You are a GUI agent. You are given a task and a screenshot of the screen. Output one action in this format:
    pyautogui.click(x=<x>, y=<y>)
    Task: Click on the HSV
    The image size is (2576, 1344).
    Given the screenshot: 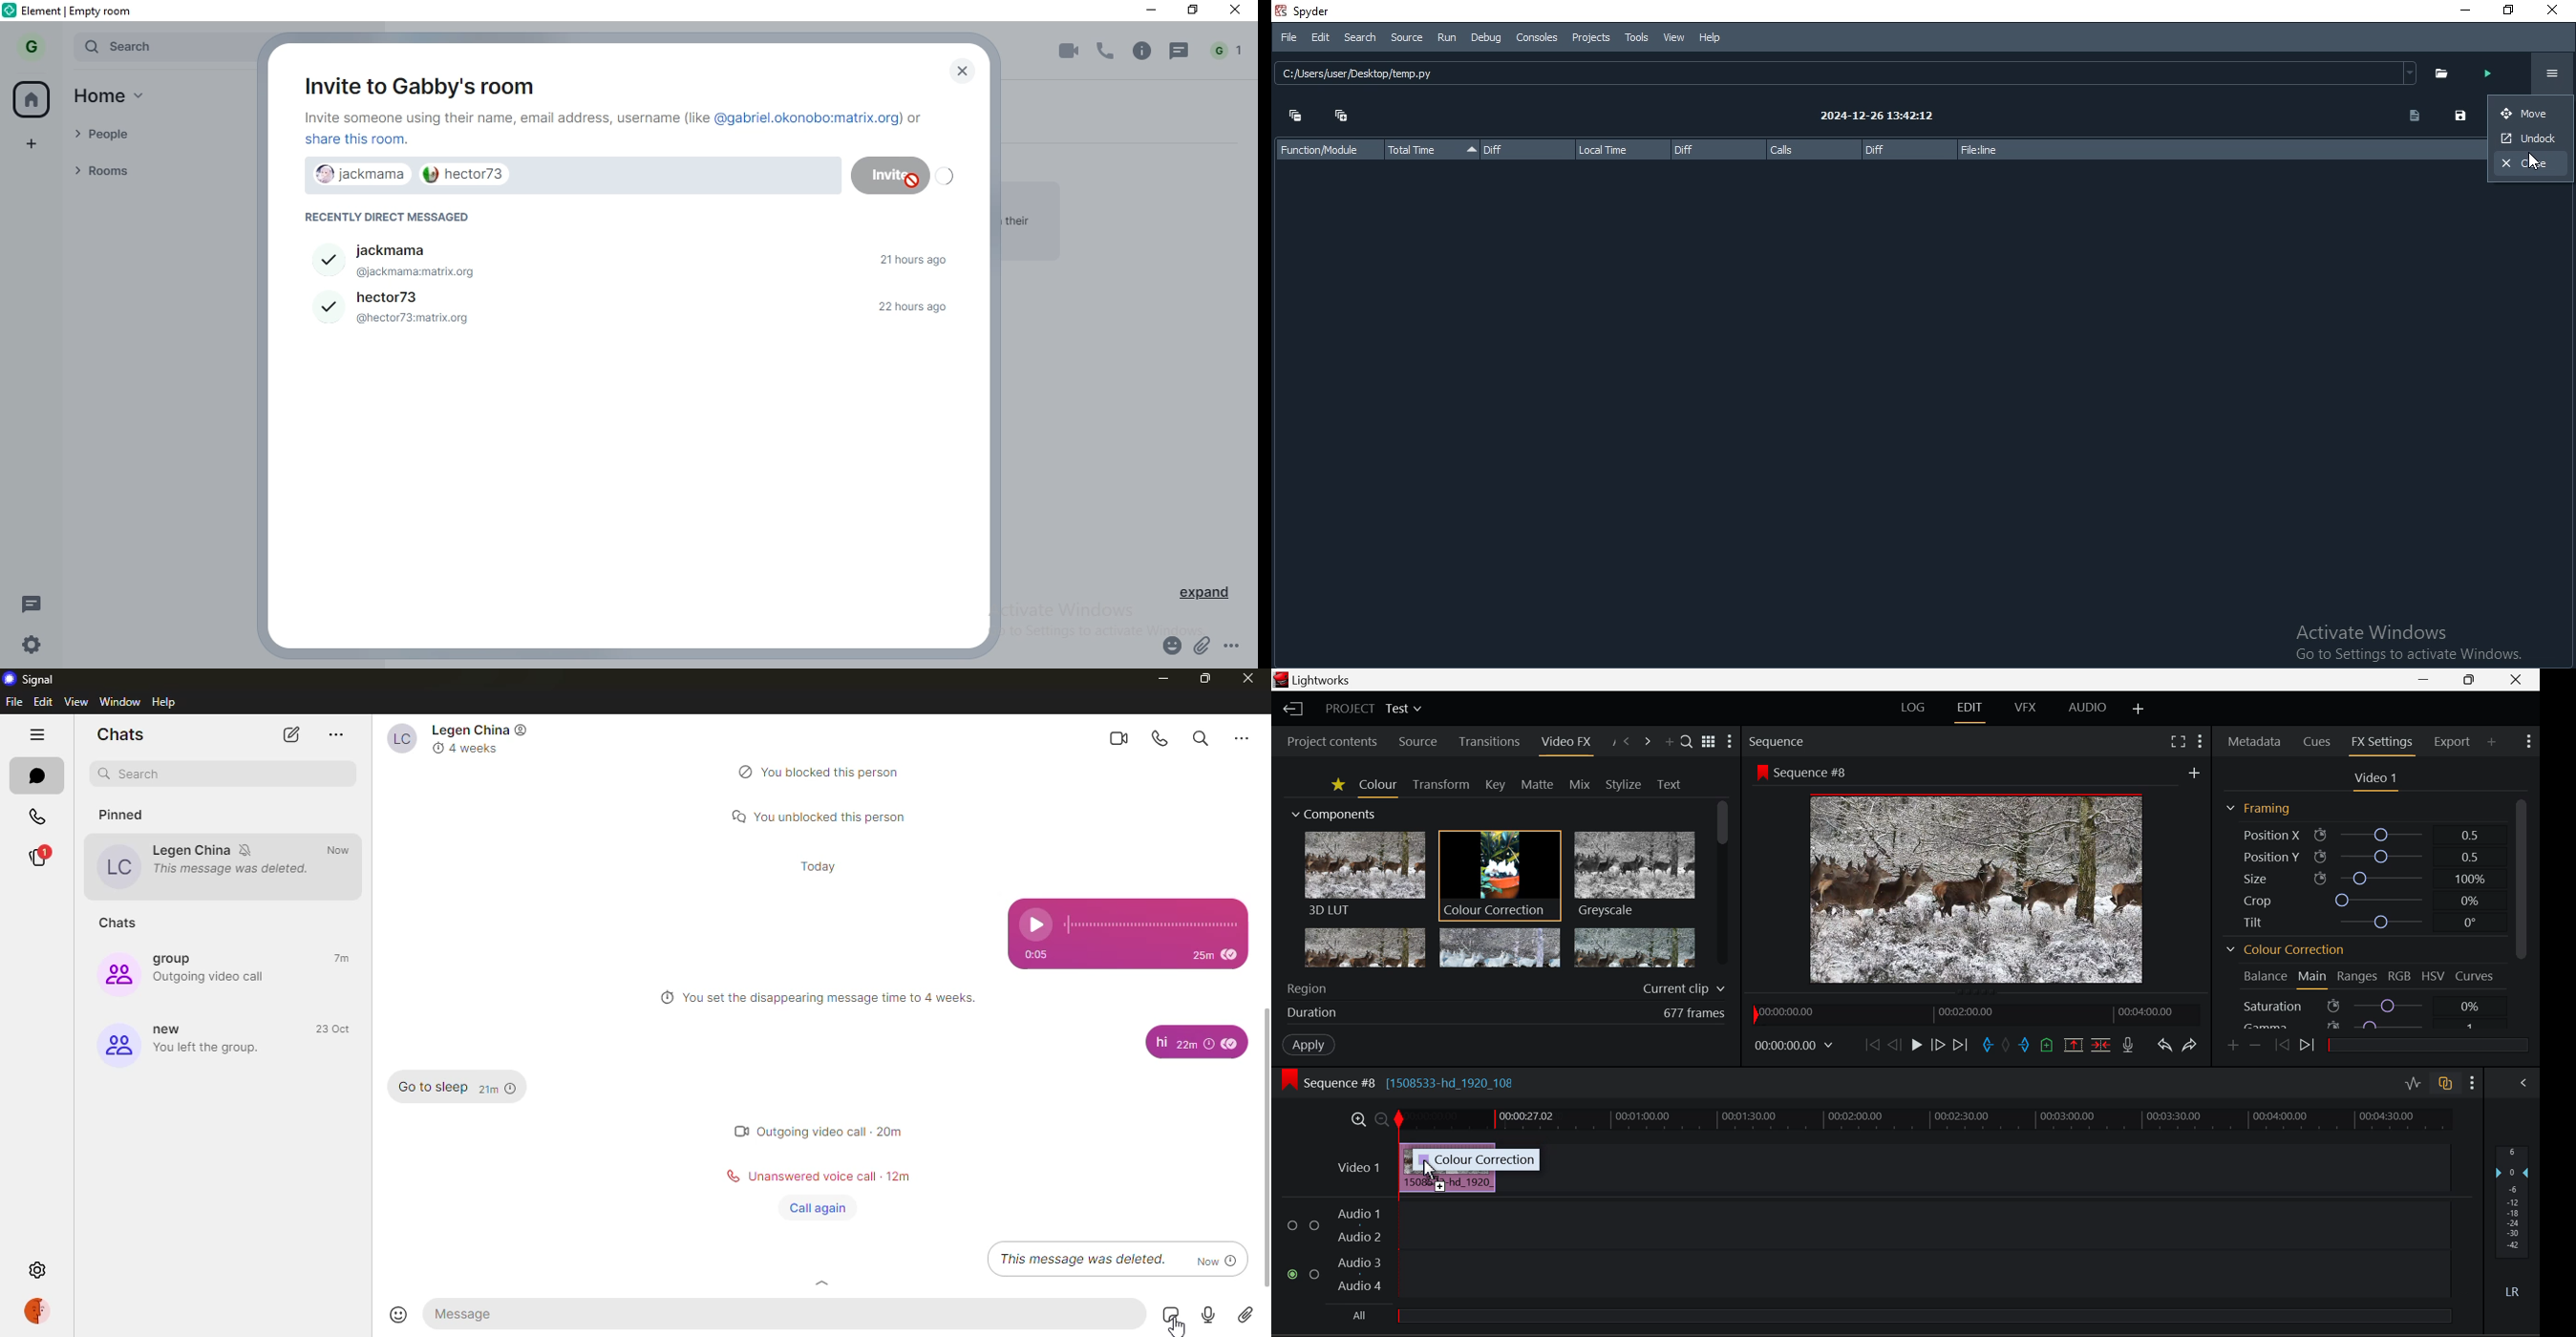 What is the action you would take?
    pyautogui.click(x=2435, y=976)
    